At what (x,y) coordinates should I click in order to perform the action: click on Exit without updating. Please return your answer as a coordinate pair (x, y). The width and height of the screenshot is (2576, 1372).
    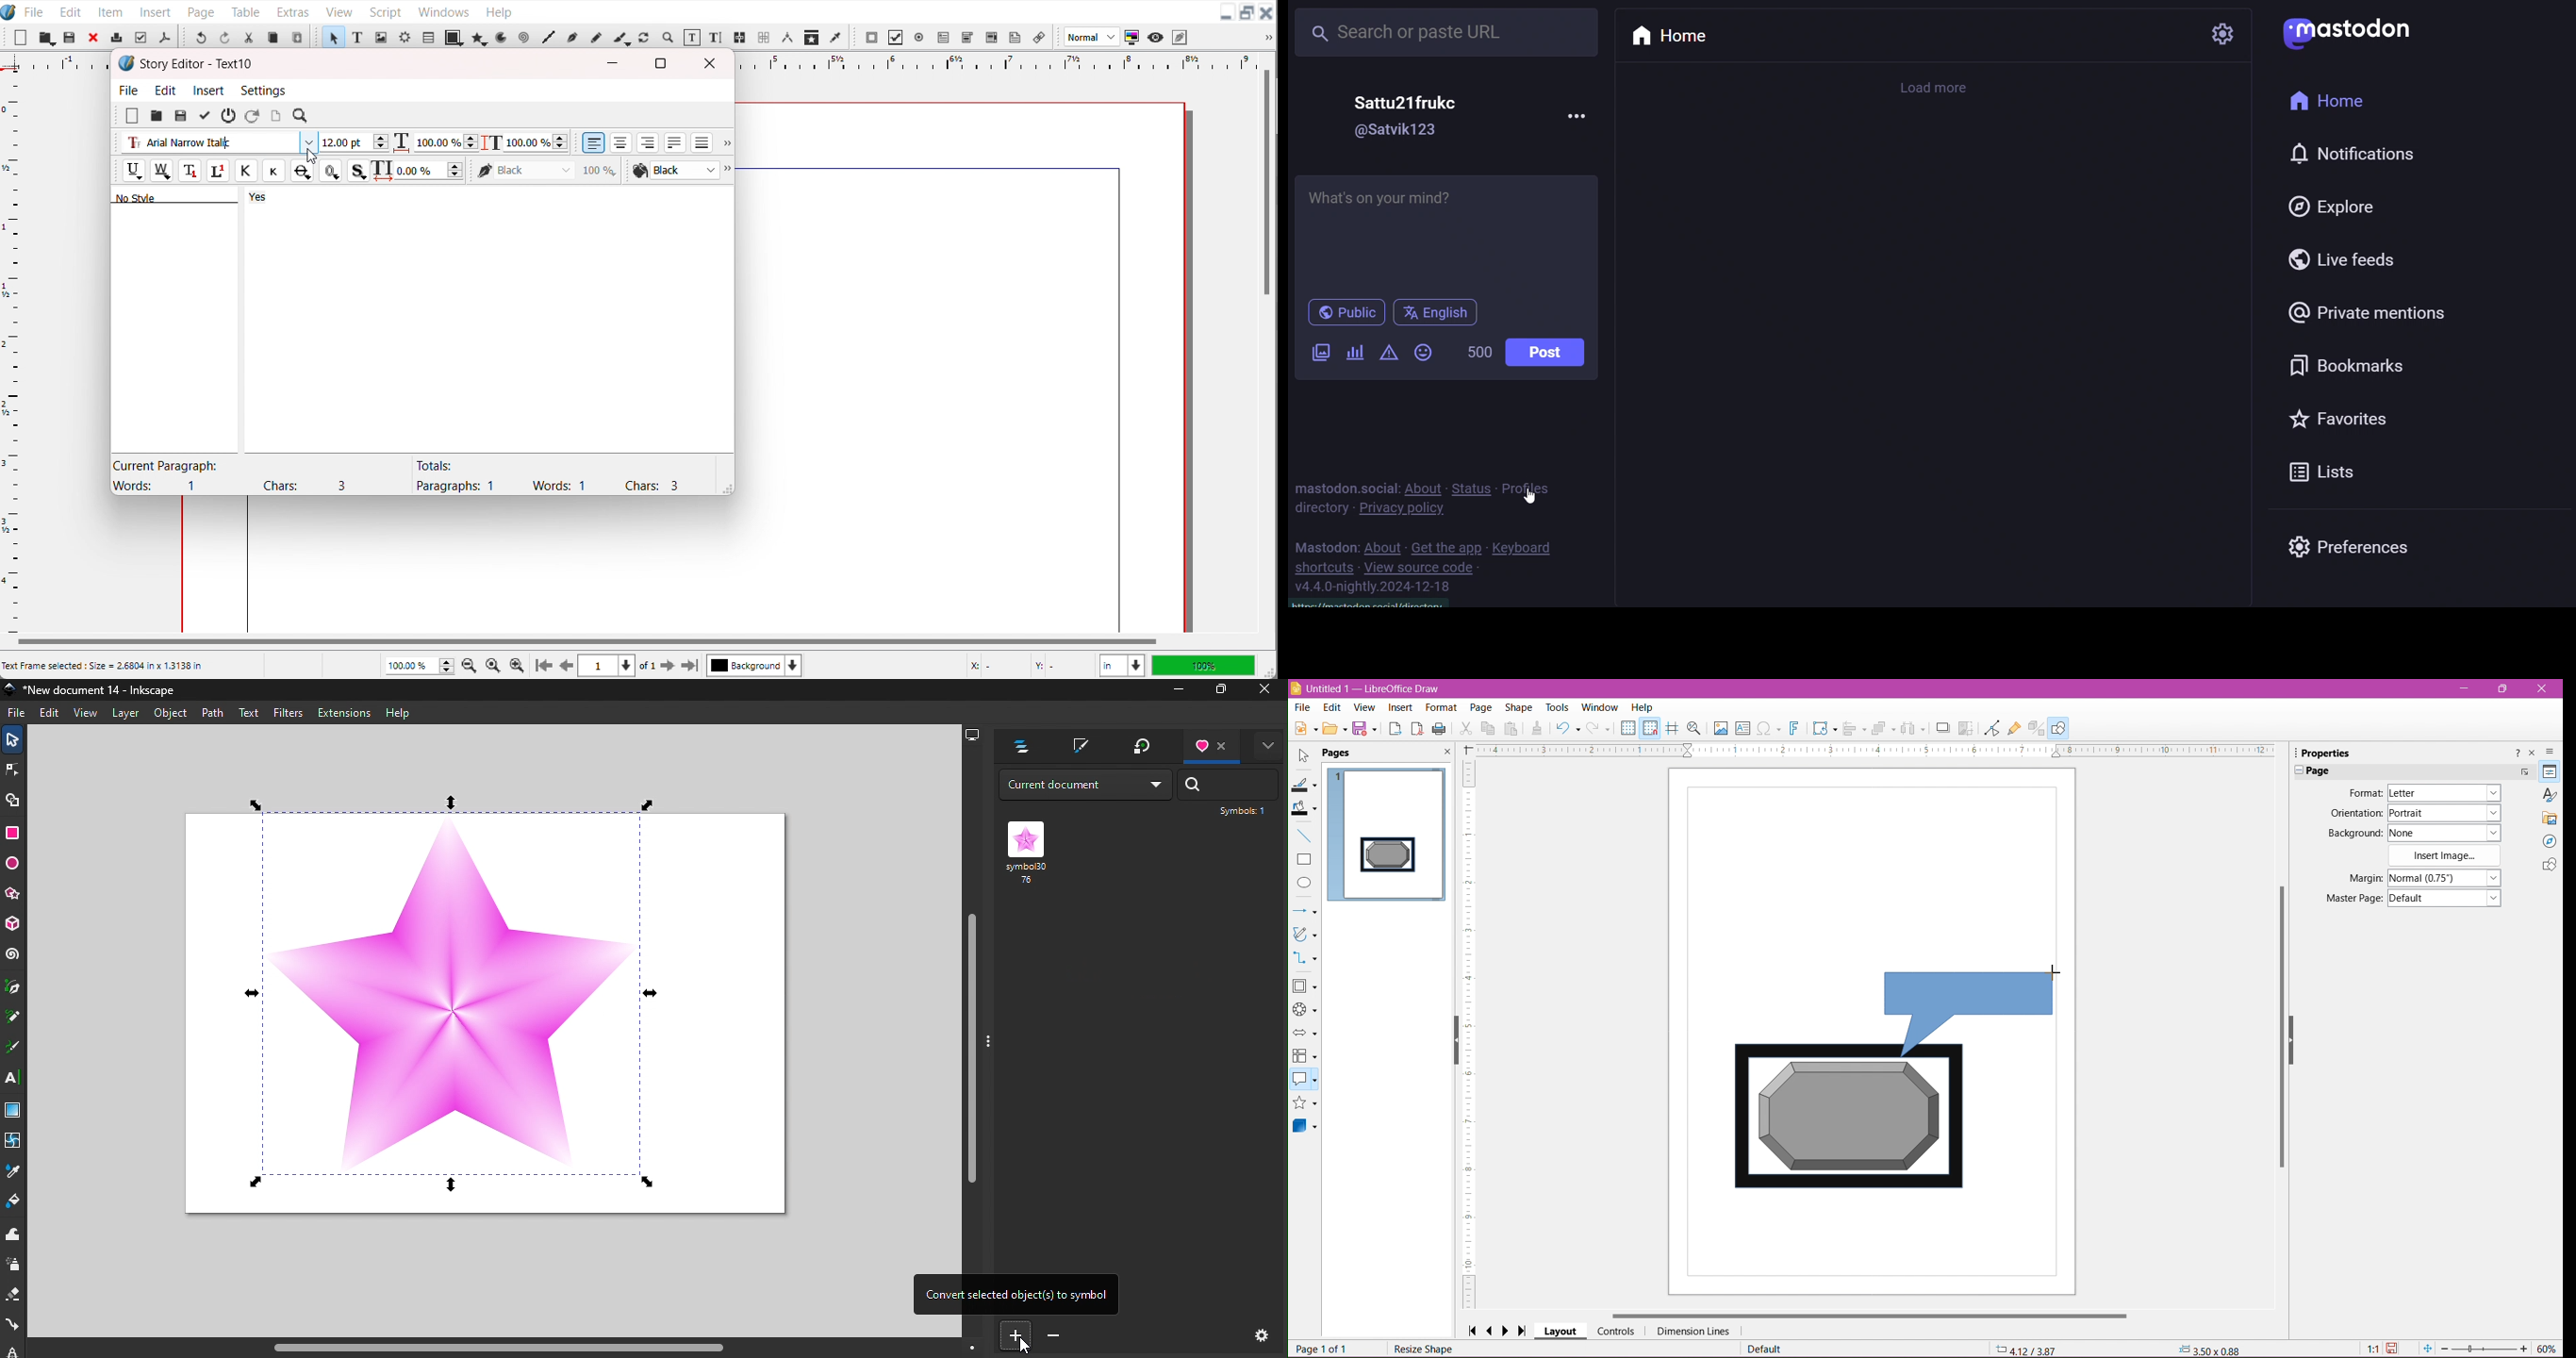
    Looking at the image, I should click on (229, 116).